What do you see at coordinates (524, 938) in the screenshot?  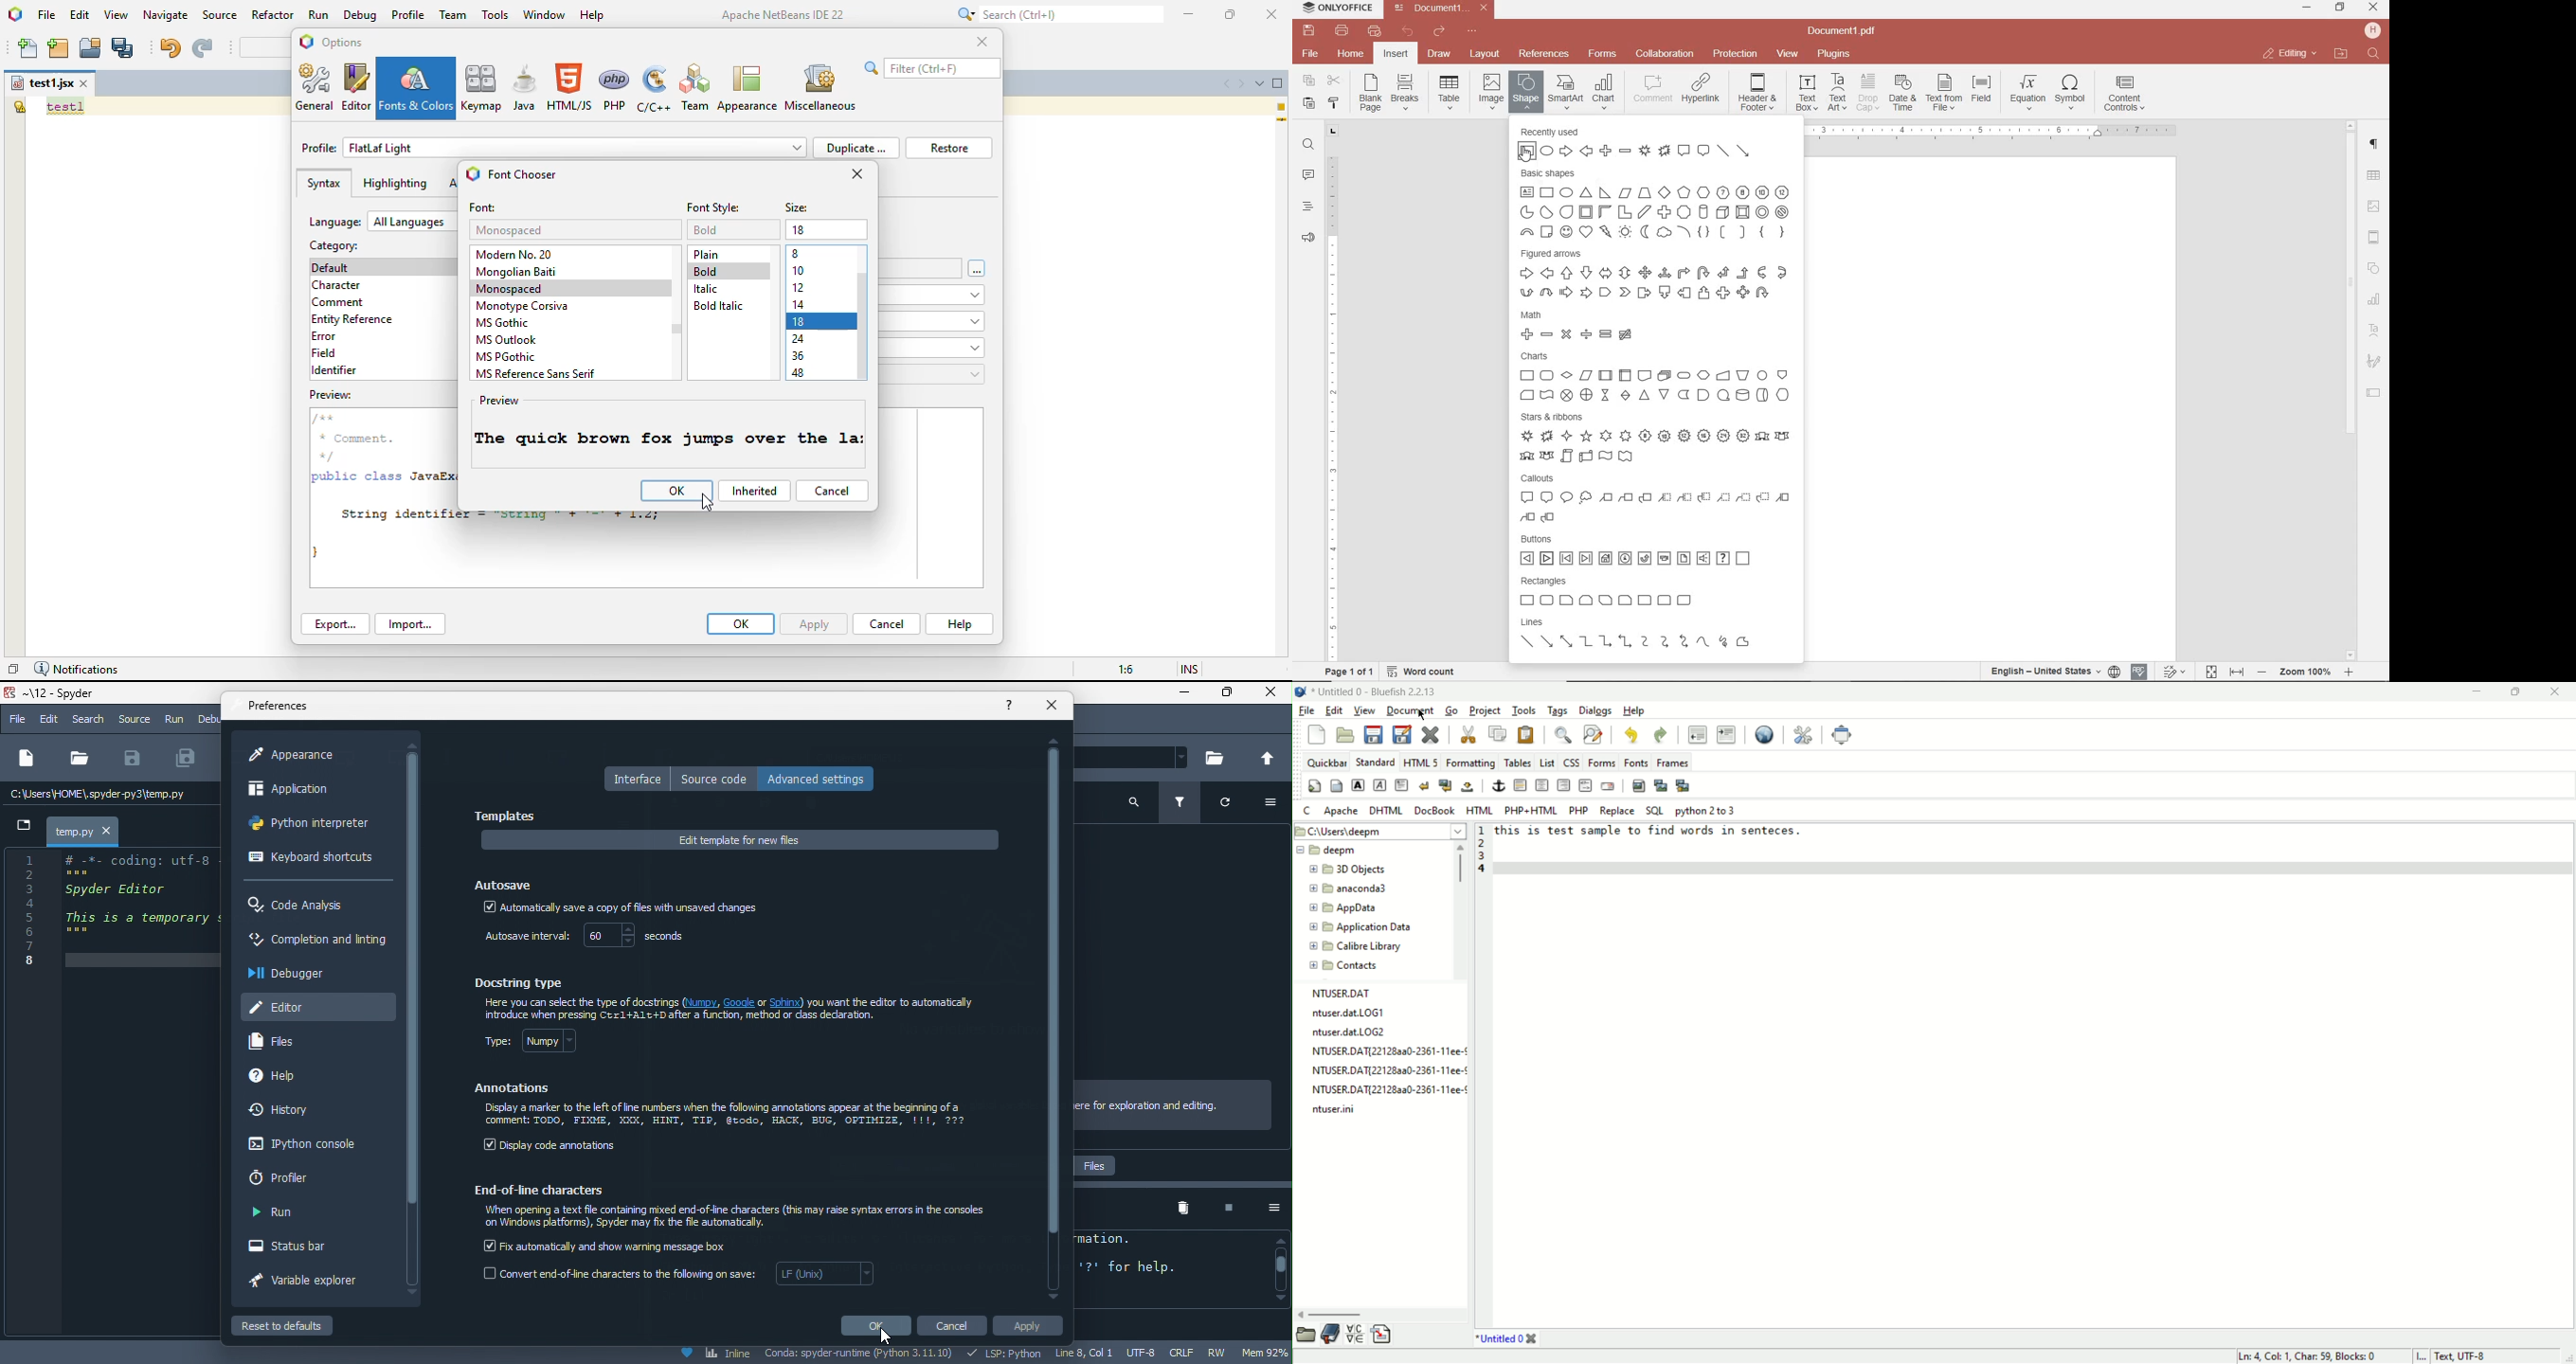 I see `autosave interval` at bounding box center [524, 938].